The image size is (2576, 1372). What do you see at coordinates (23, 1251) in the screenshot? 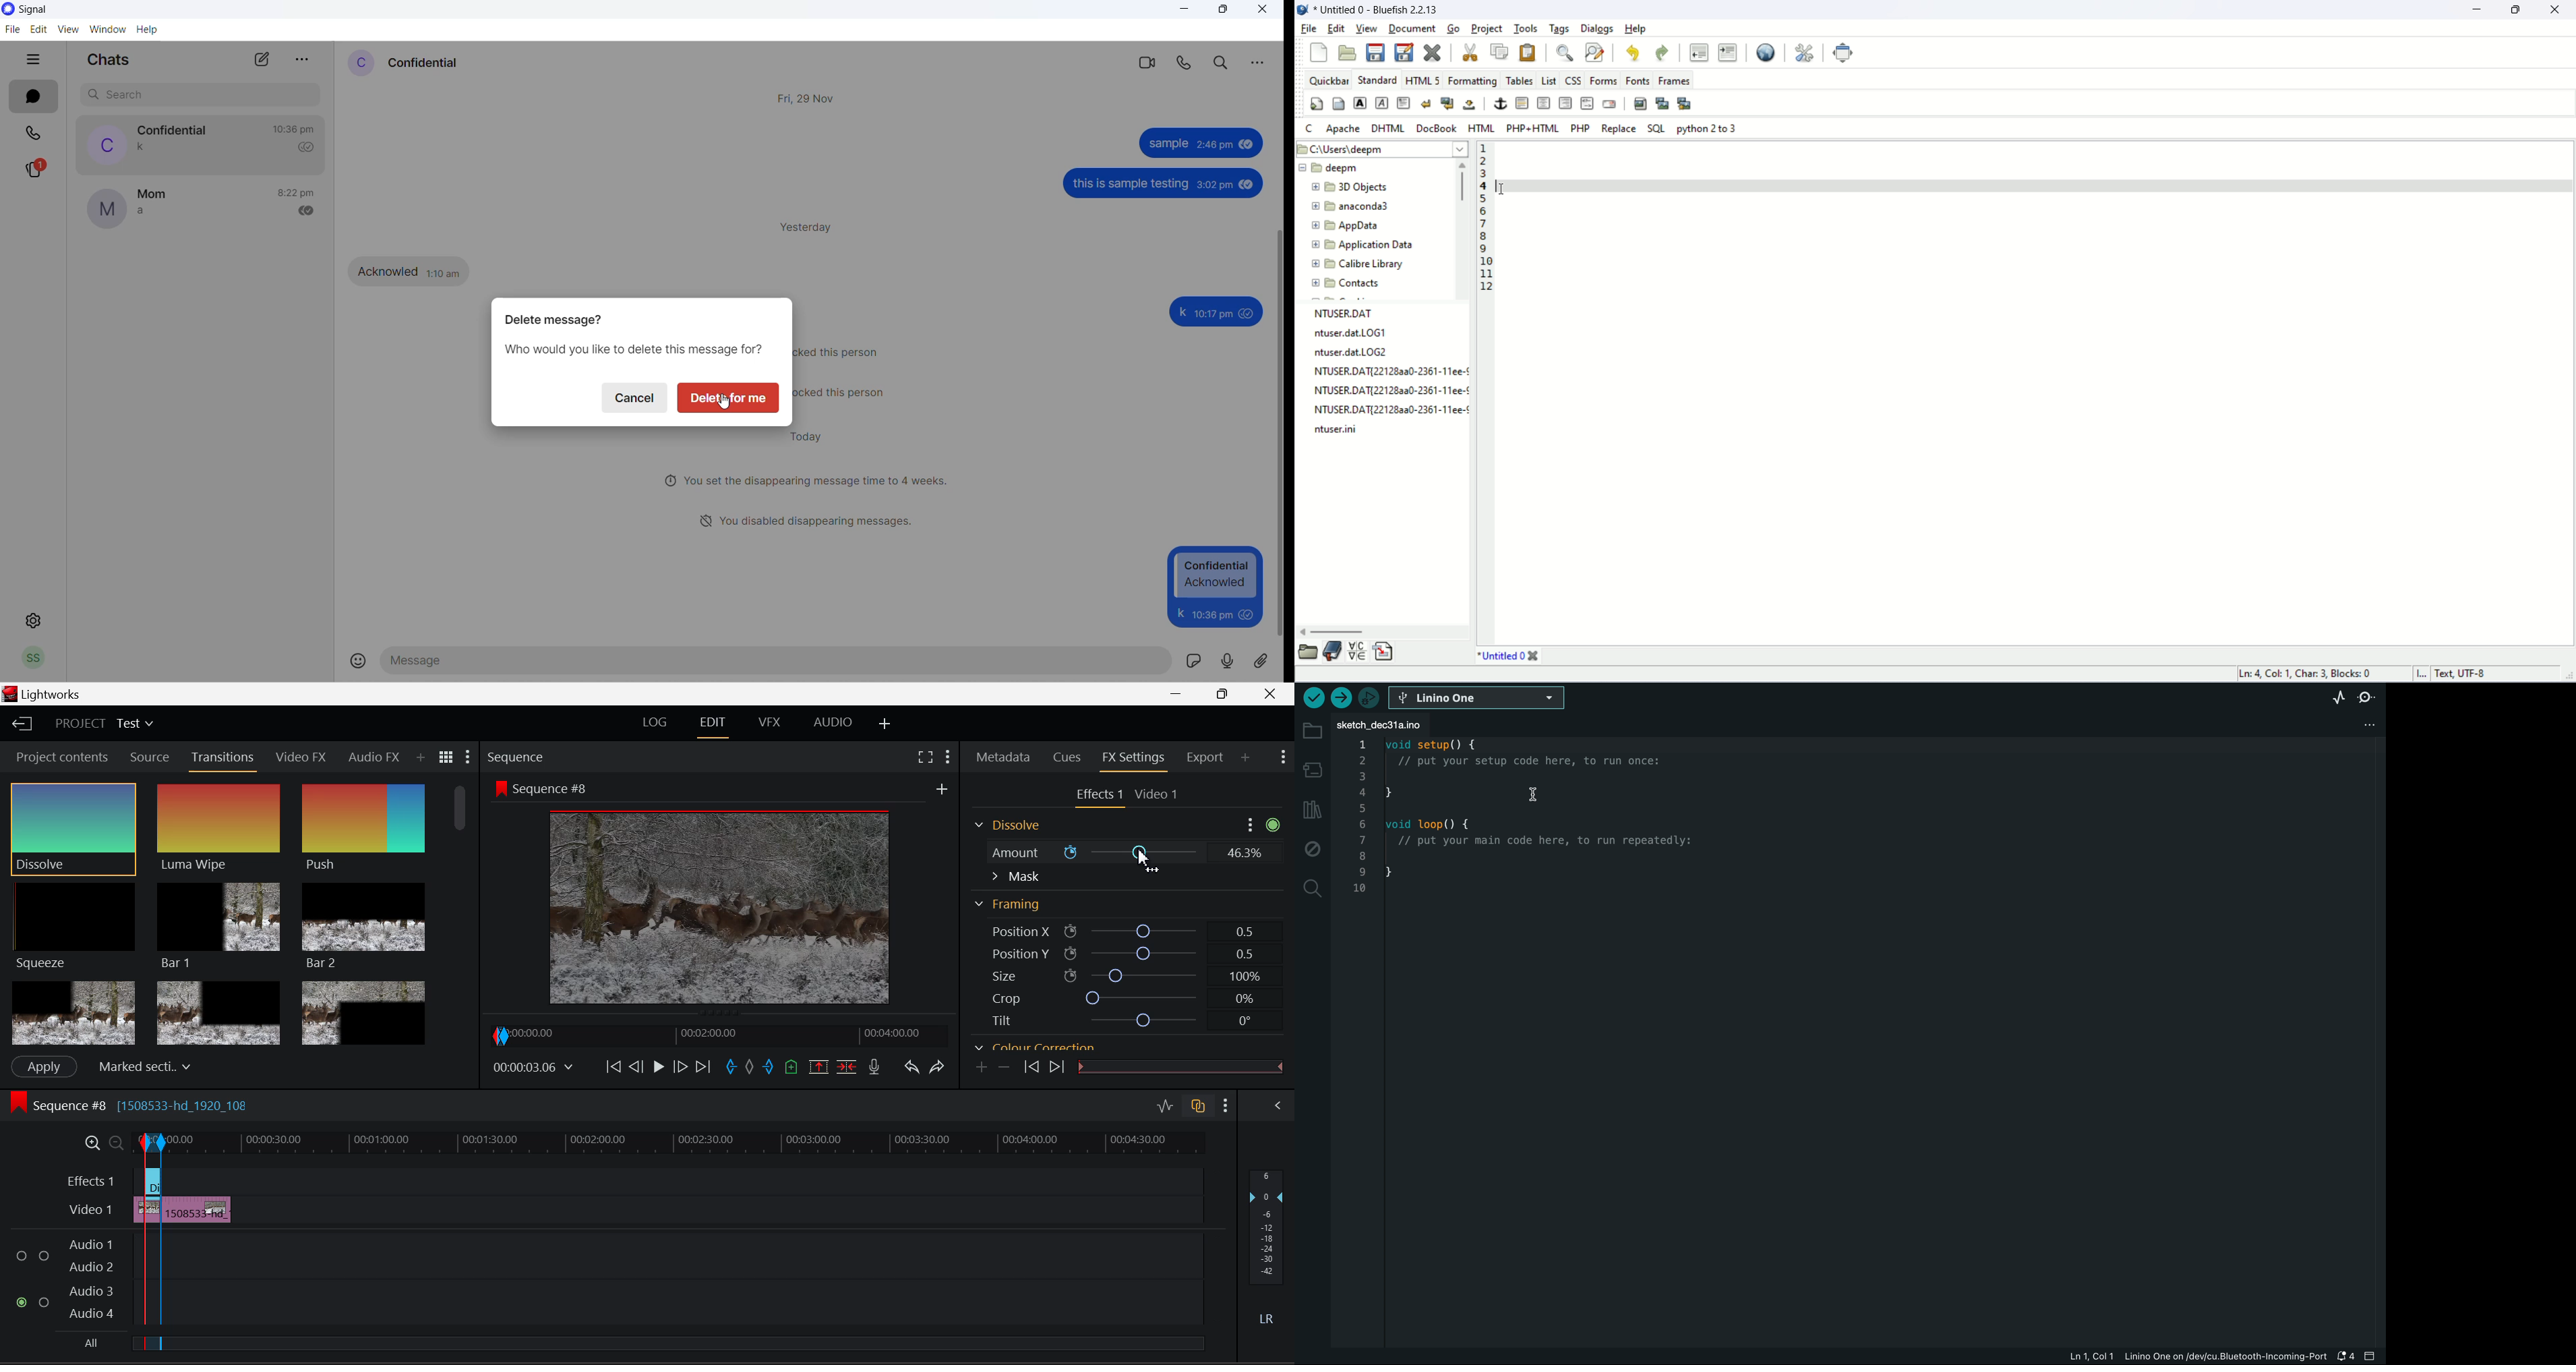
I see `Audio Input Checkbox` at bounding box center [23, 1251].